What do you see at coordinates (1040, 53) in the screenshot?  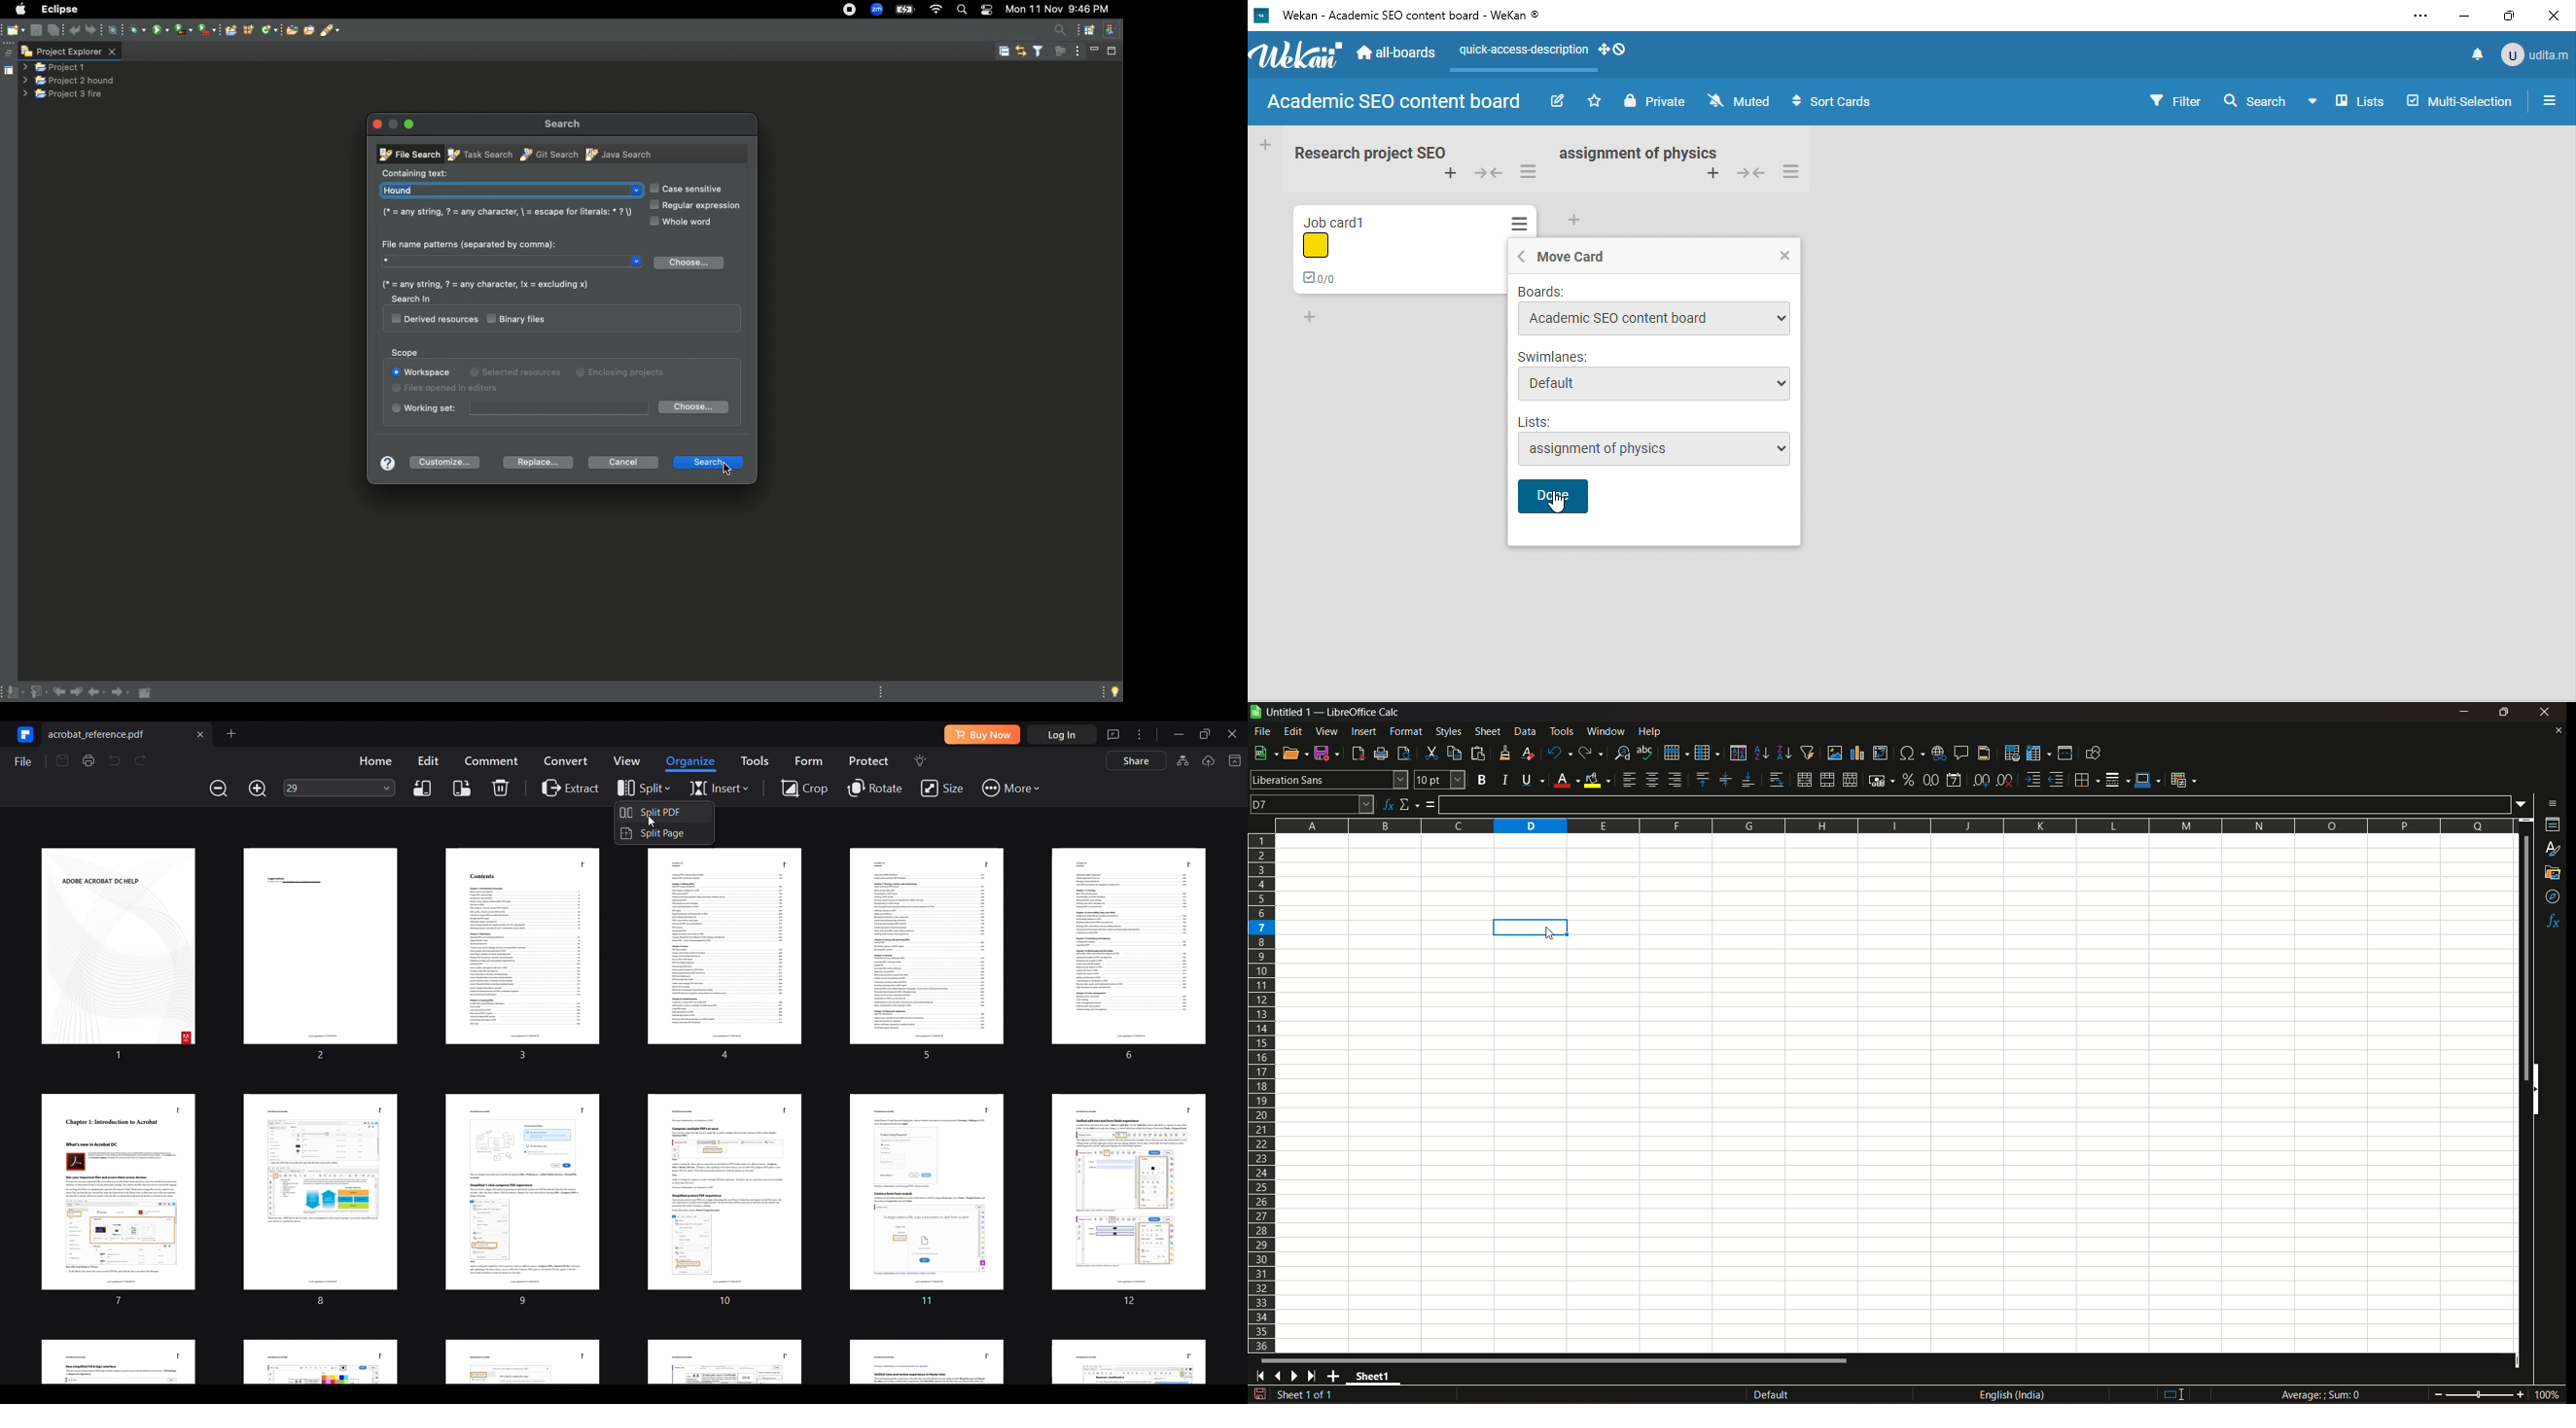 I see `filter` at bounding box center [1040, 53].